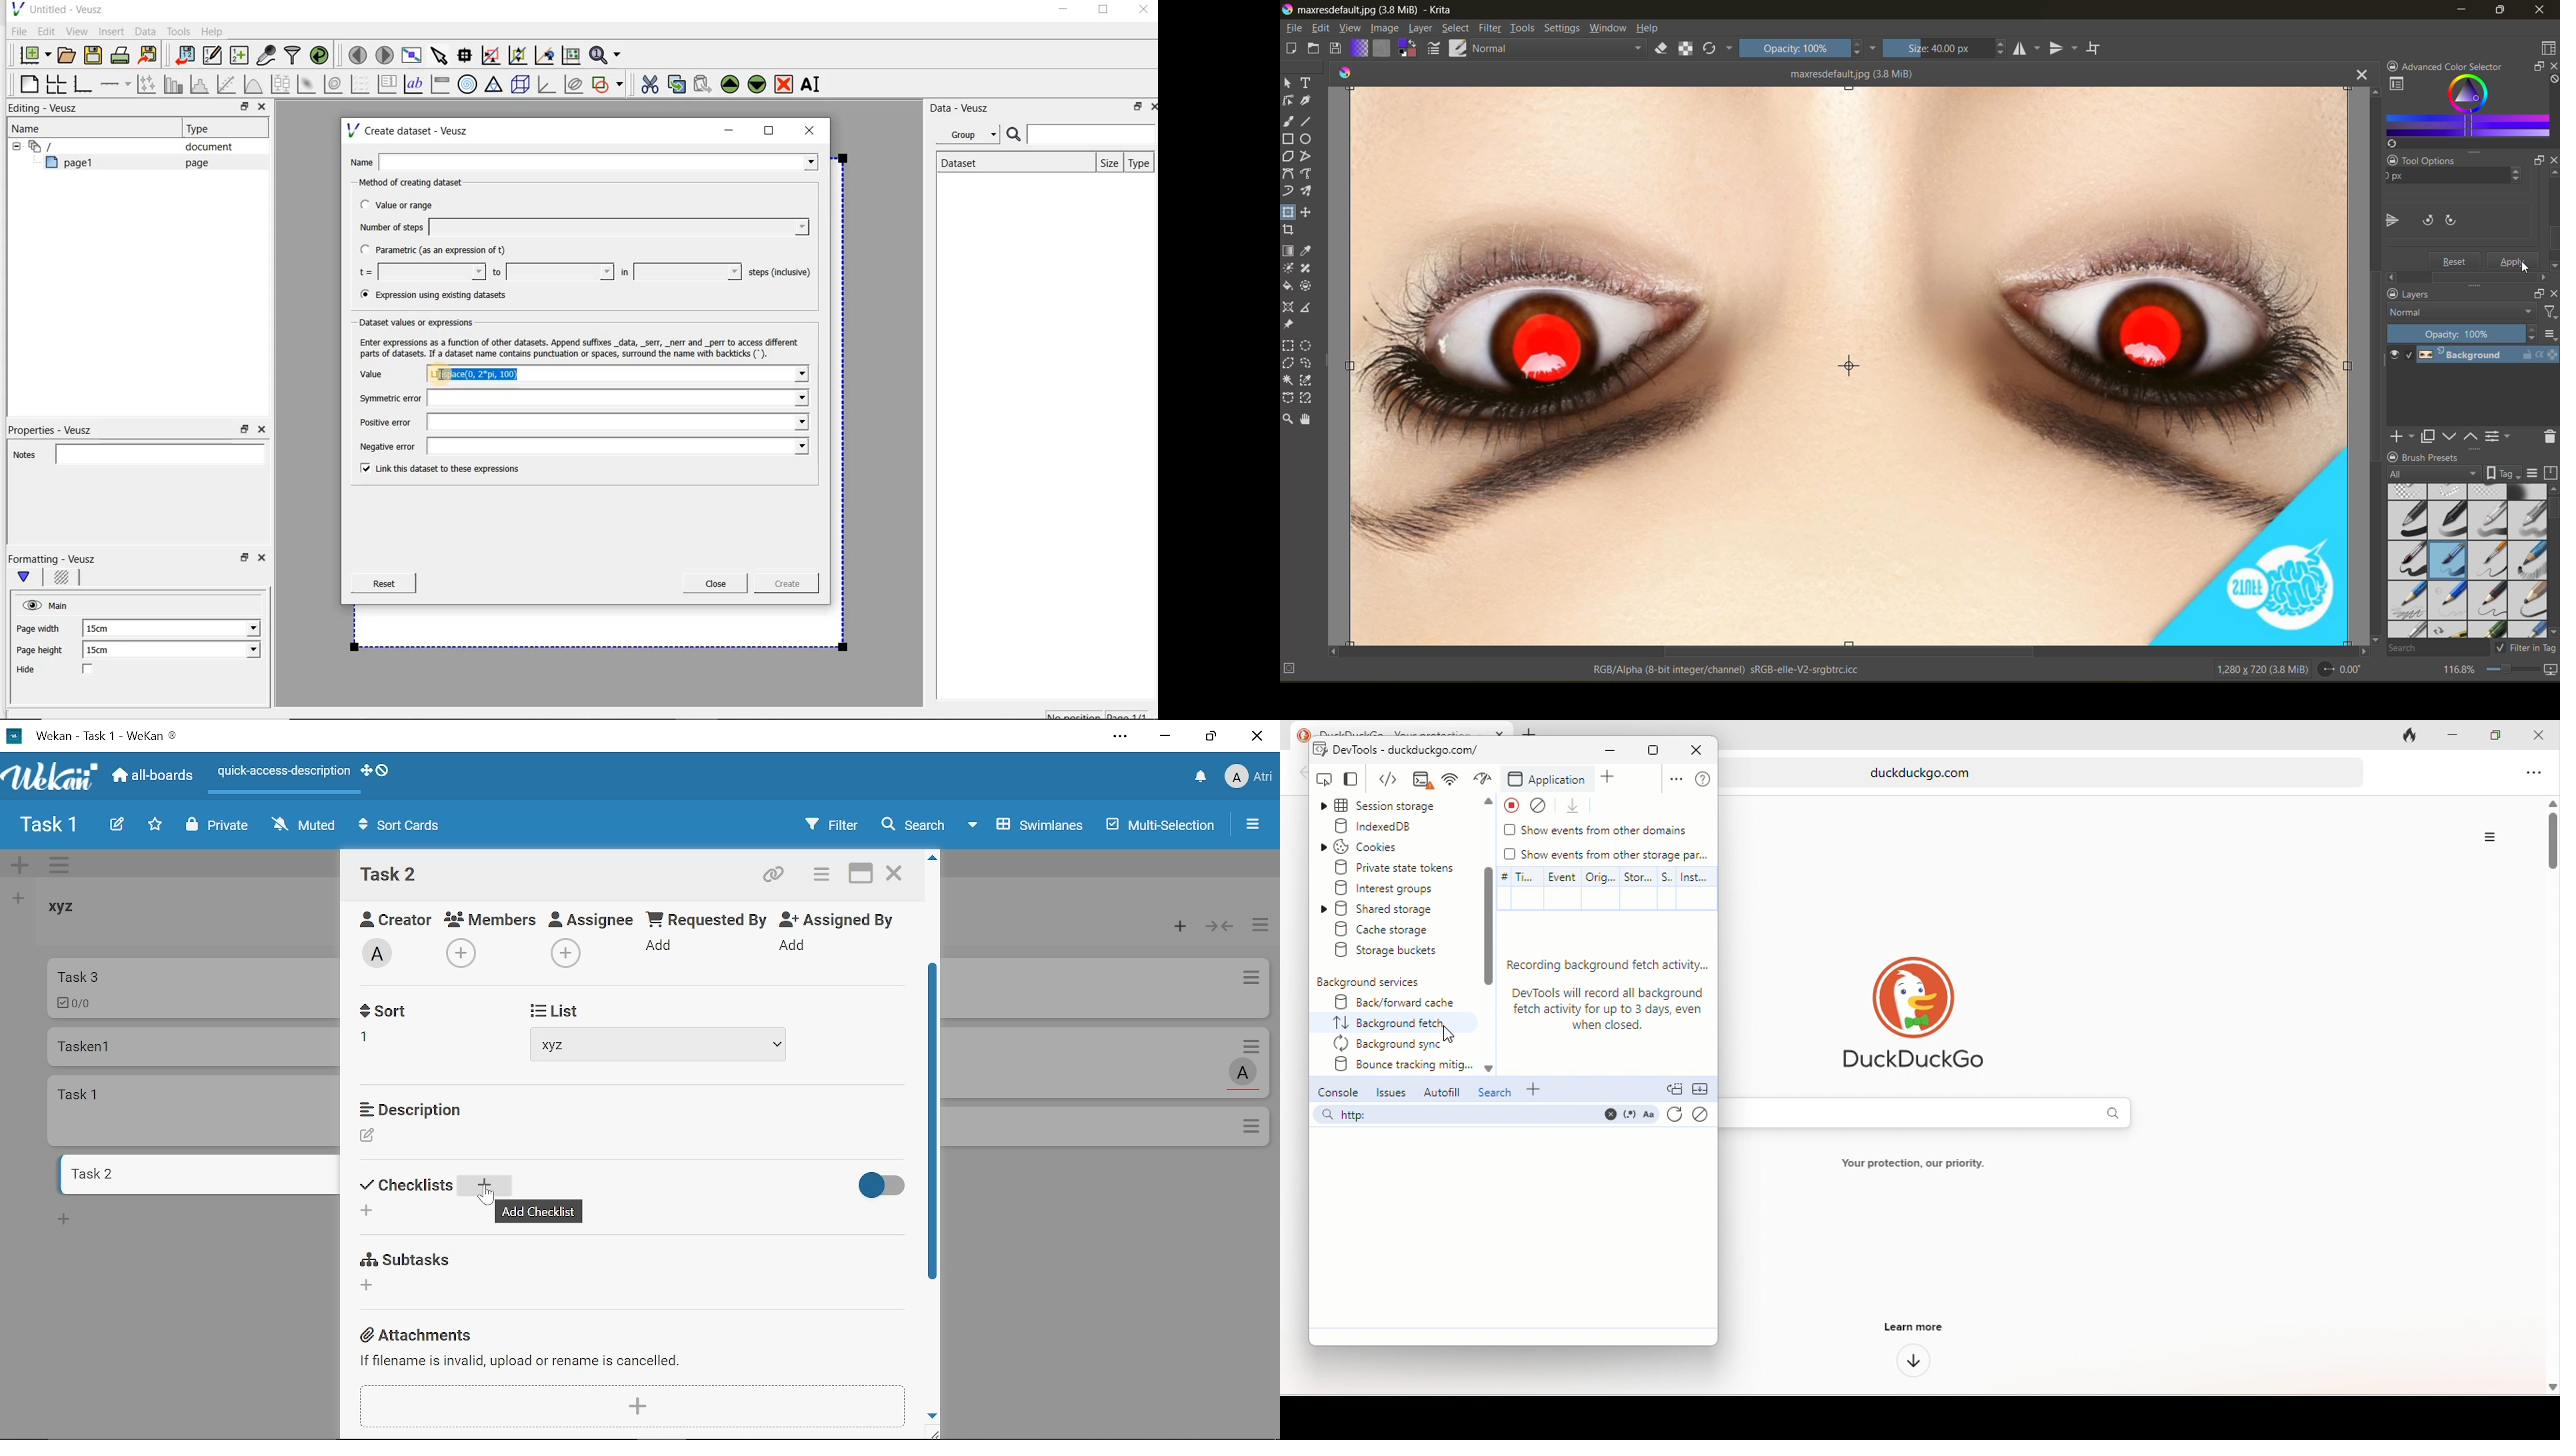 The width and height of the screenshot is (2576, 1456). What do you see at coordinates (2552, 297) in the screenshot?
I see `close docker` at bounding box center [2552, 297].